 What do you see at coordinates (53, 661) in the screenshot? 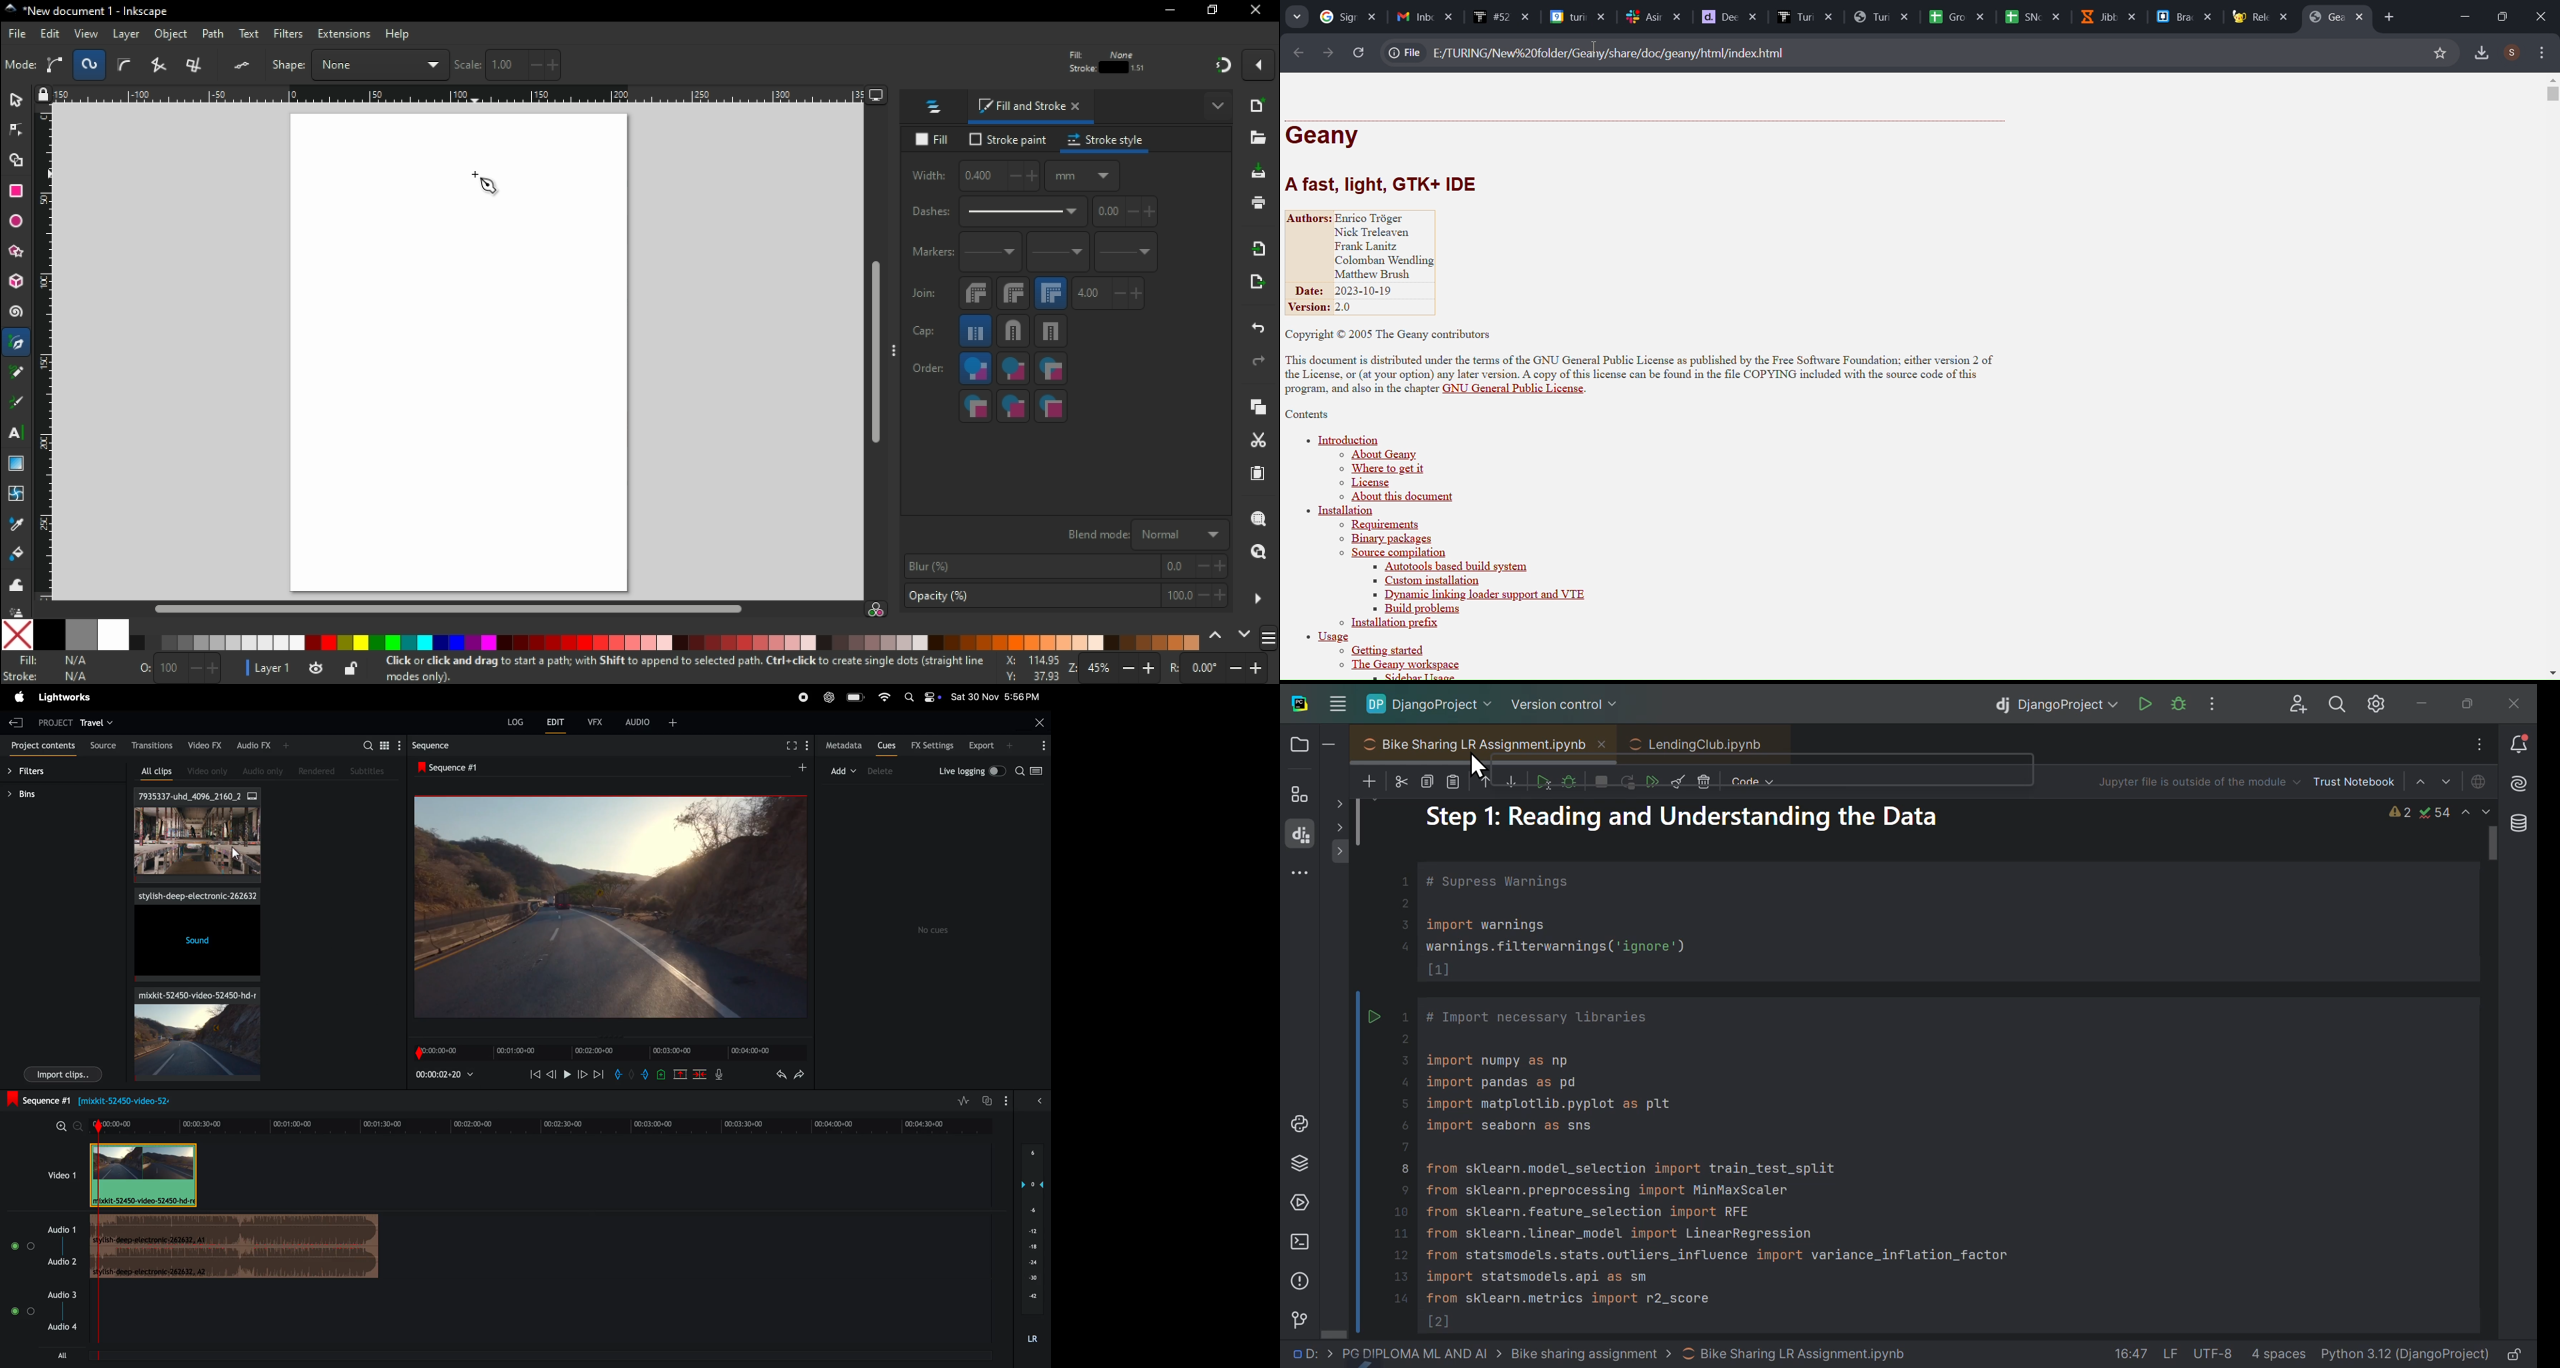
I see `fill color` at bounding box center [53, 661].